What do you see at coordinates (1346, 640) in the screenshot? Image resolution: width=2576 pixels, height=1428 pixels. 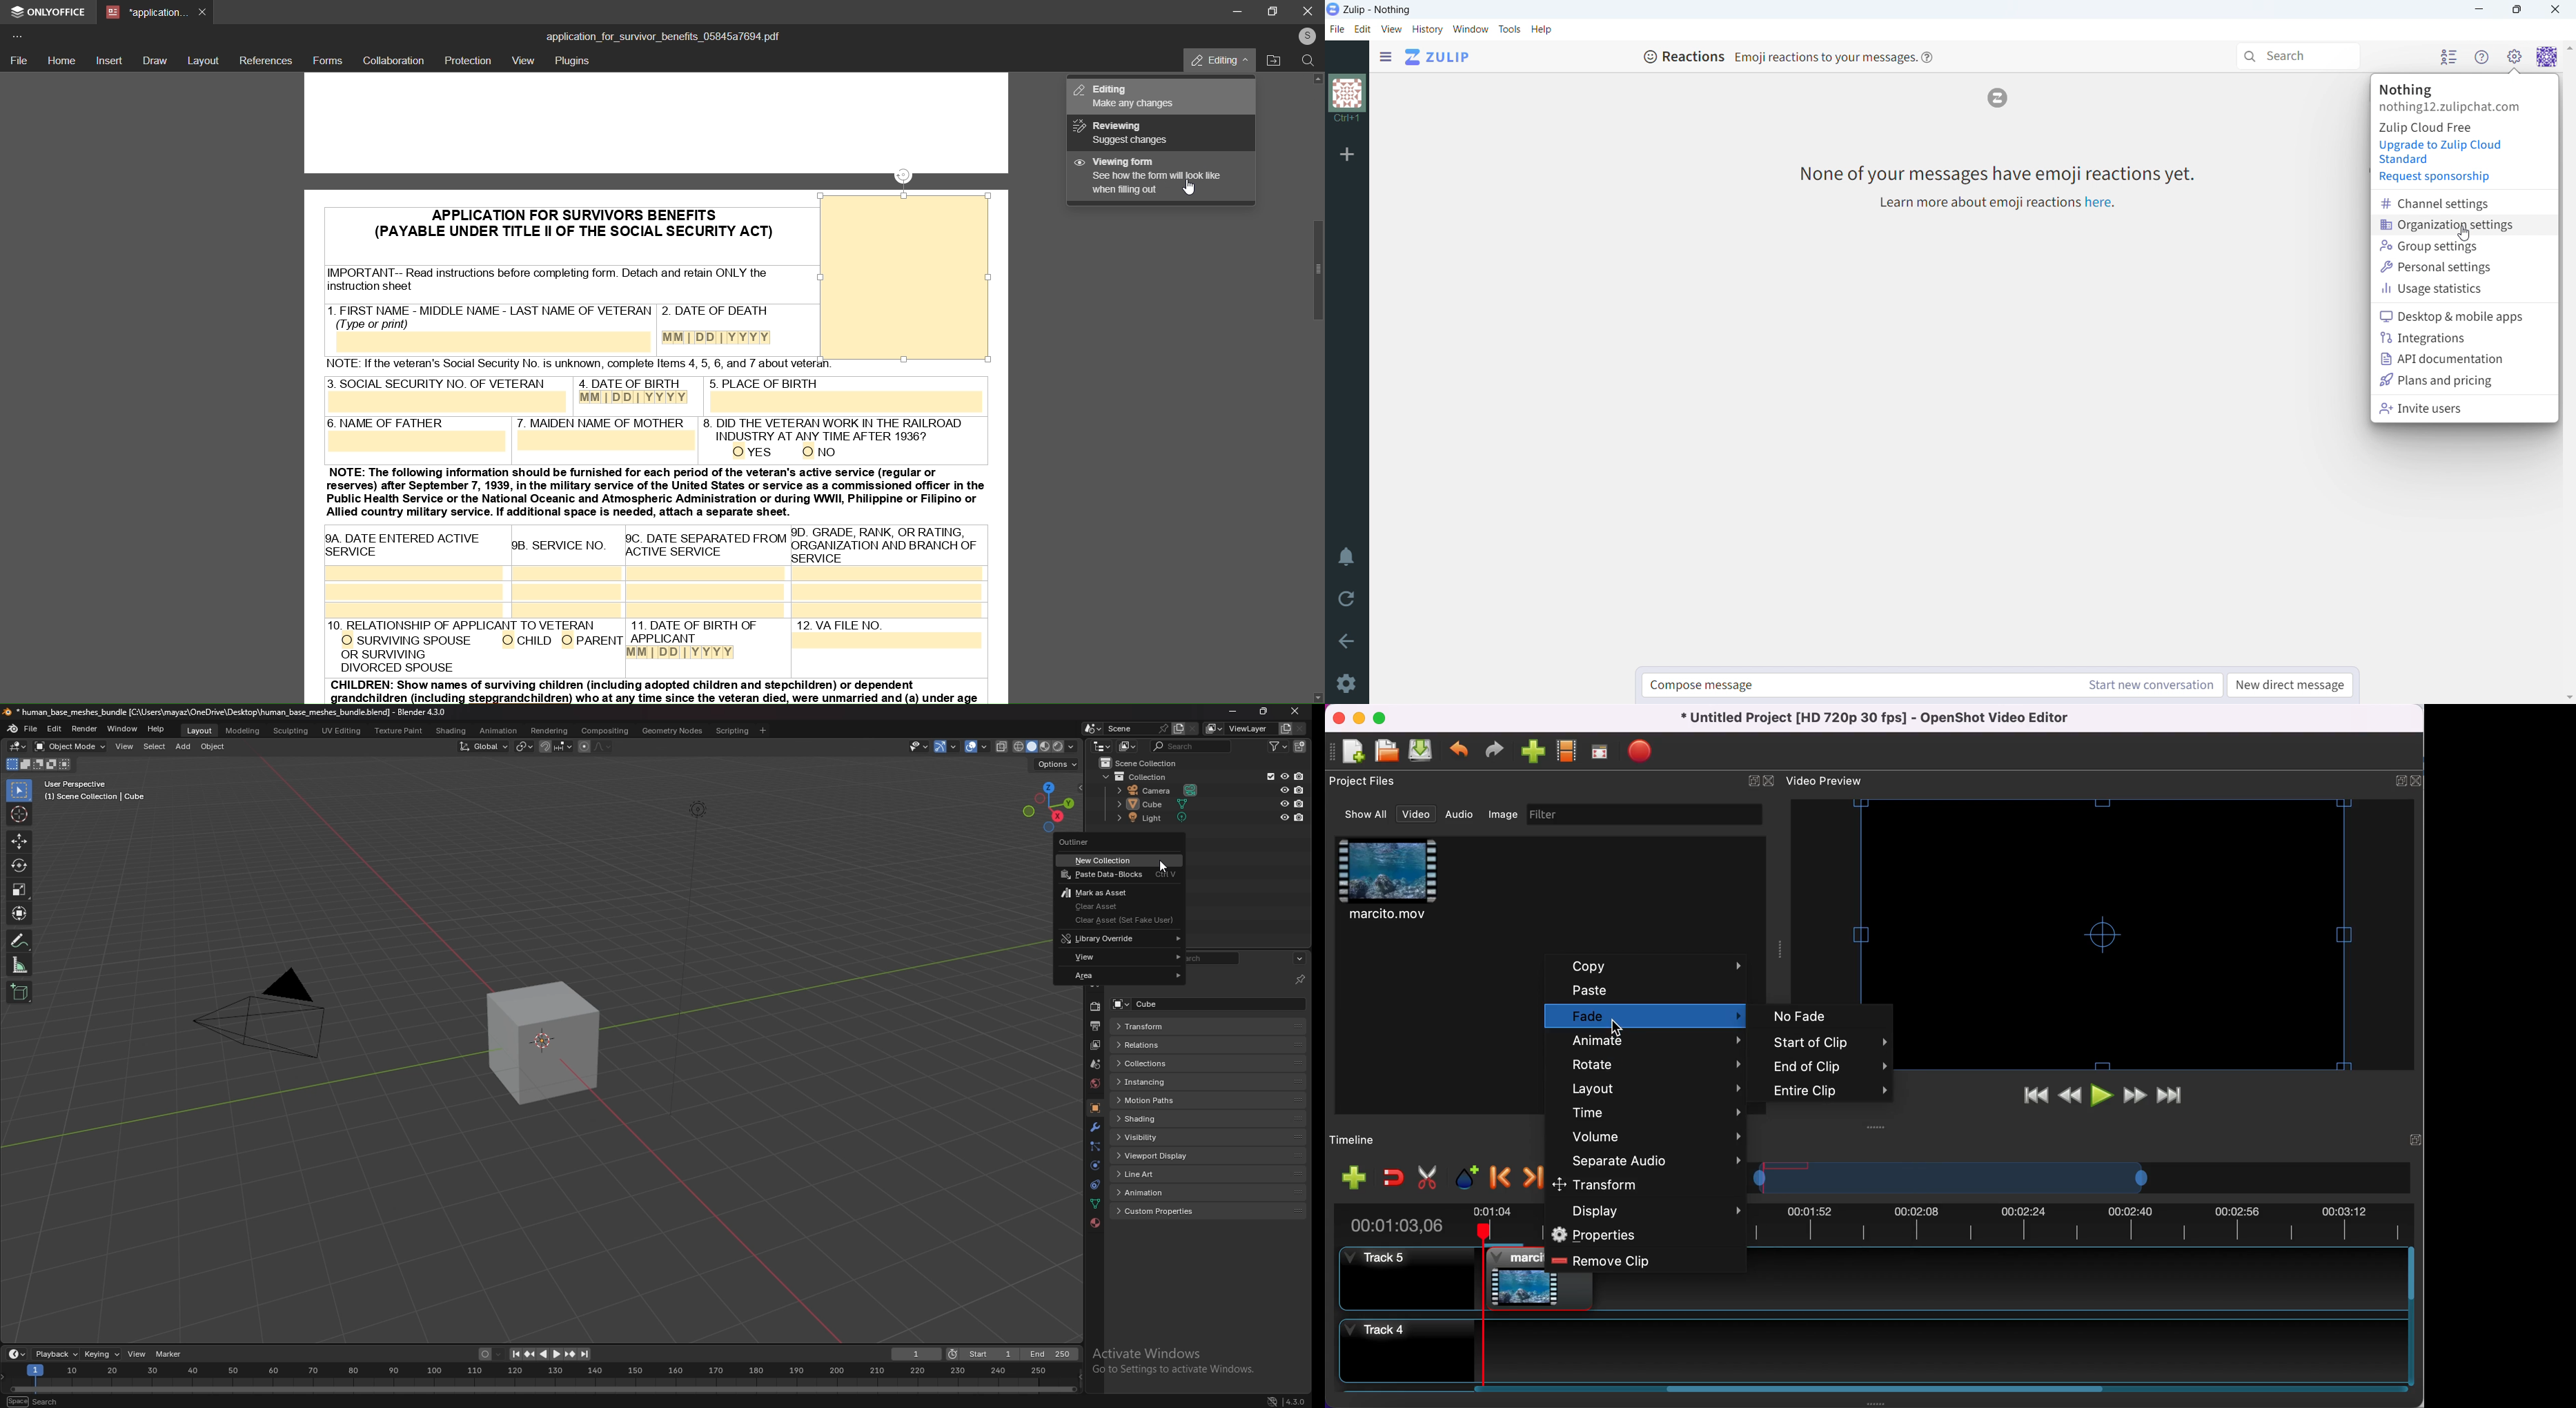 I see `go back` at bounding box center [1346, 640].